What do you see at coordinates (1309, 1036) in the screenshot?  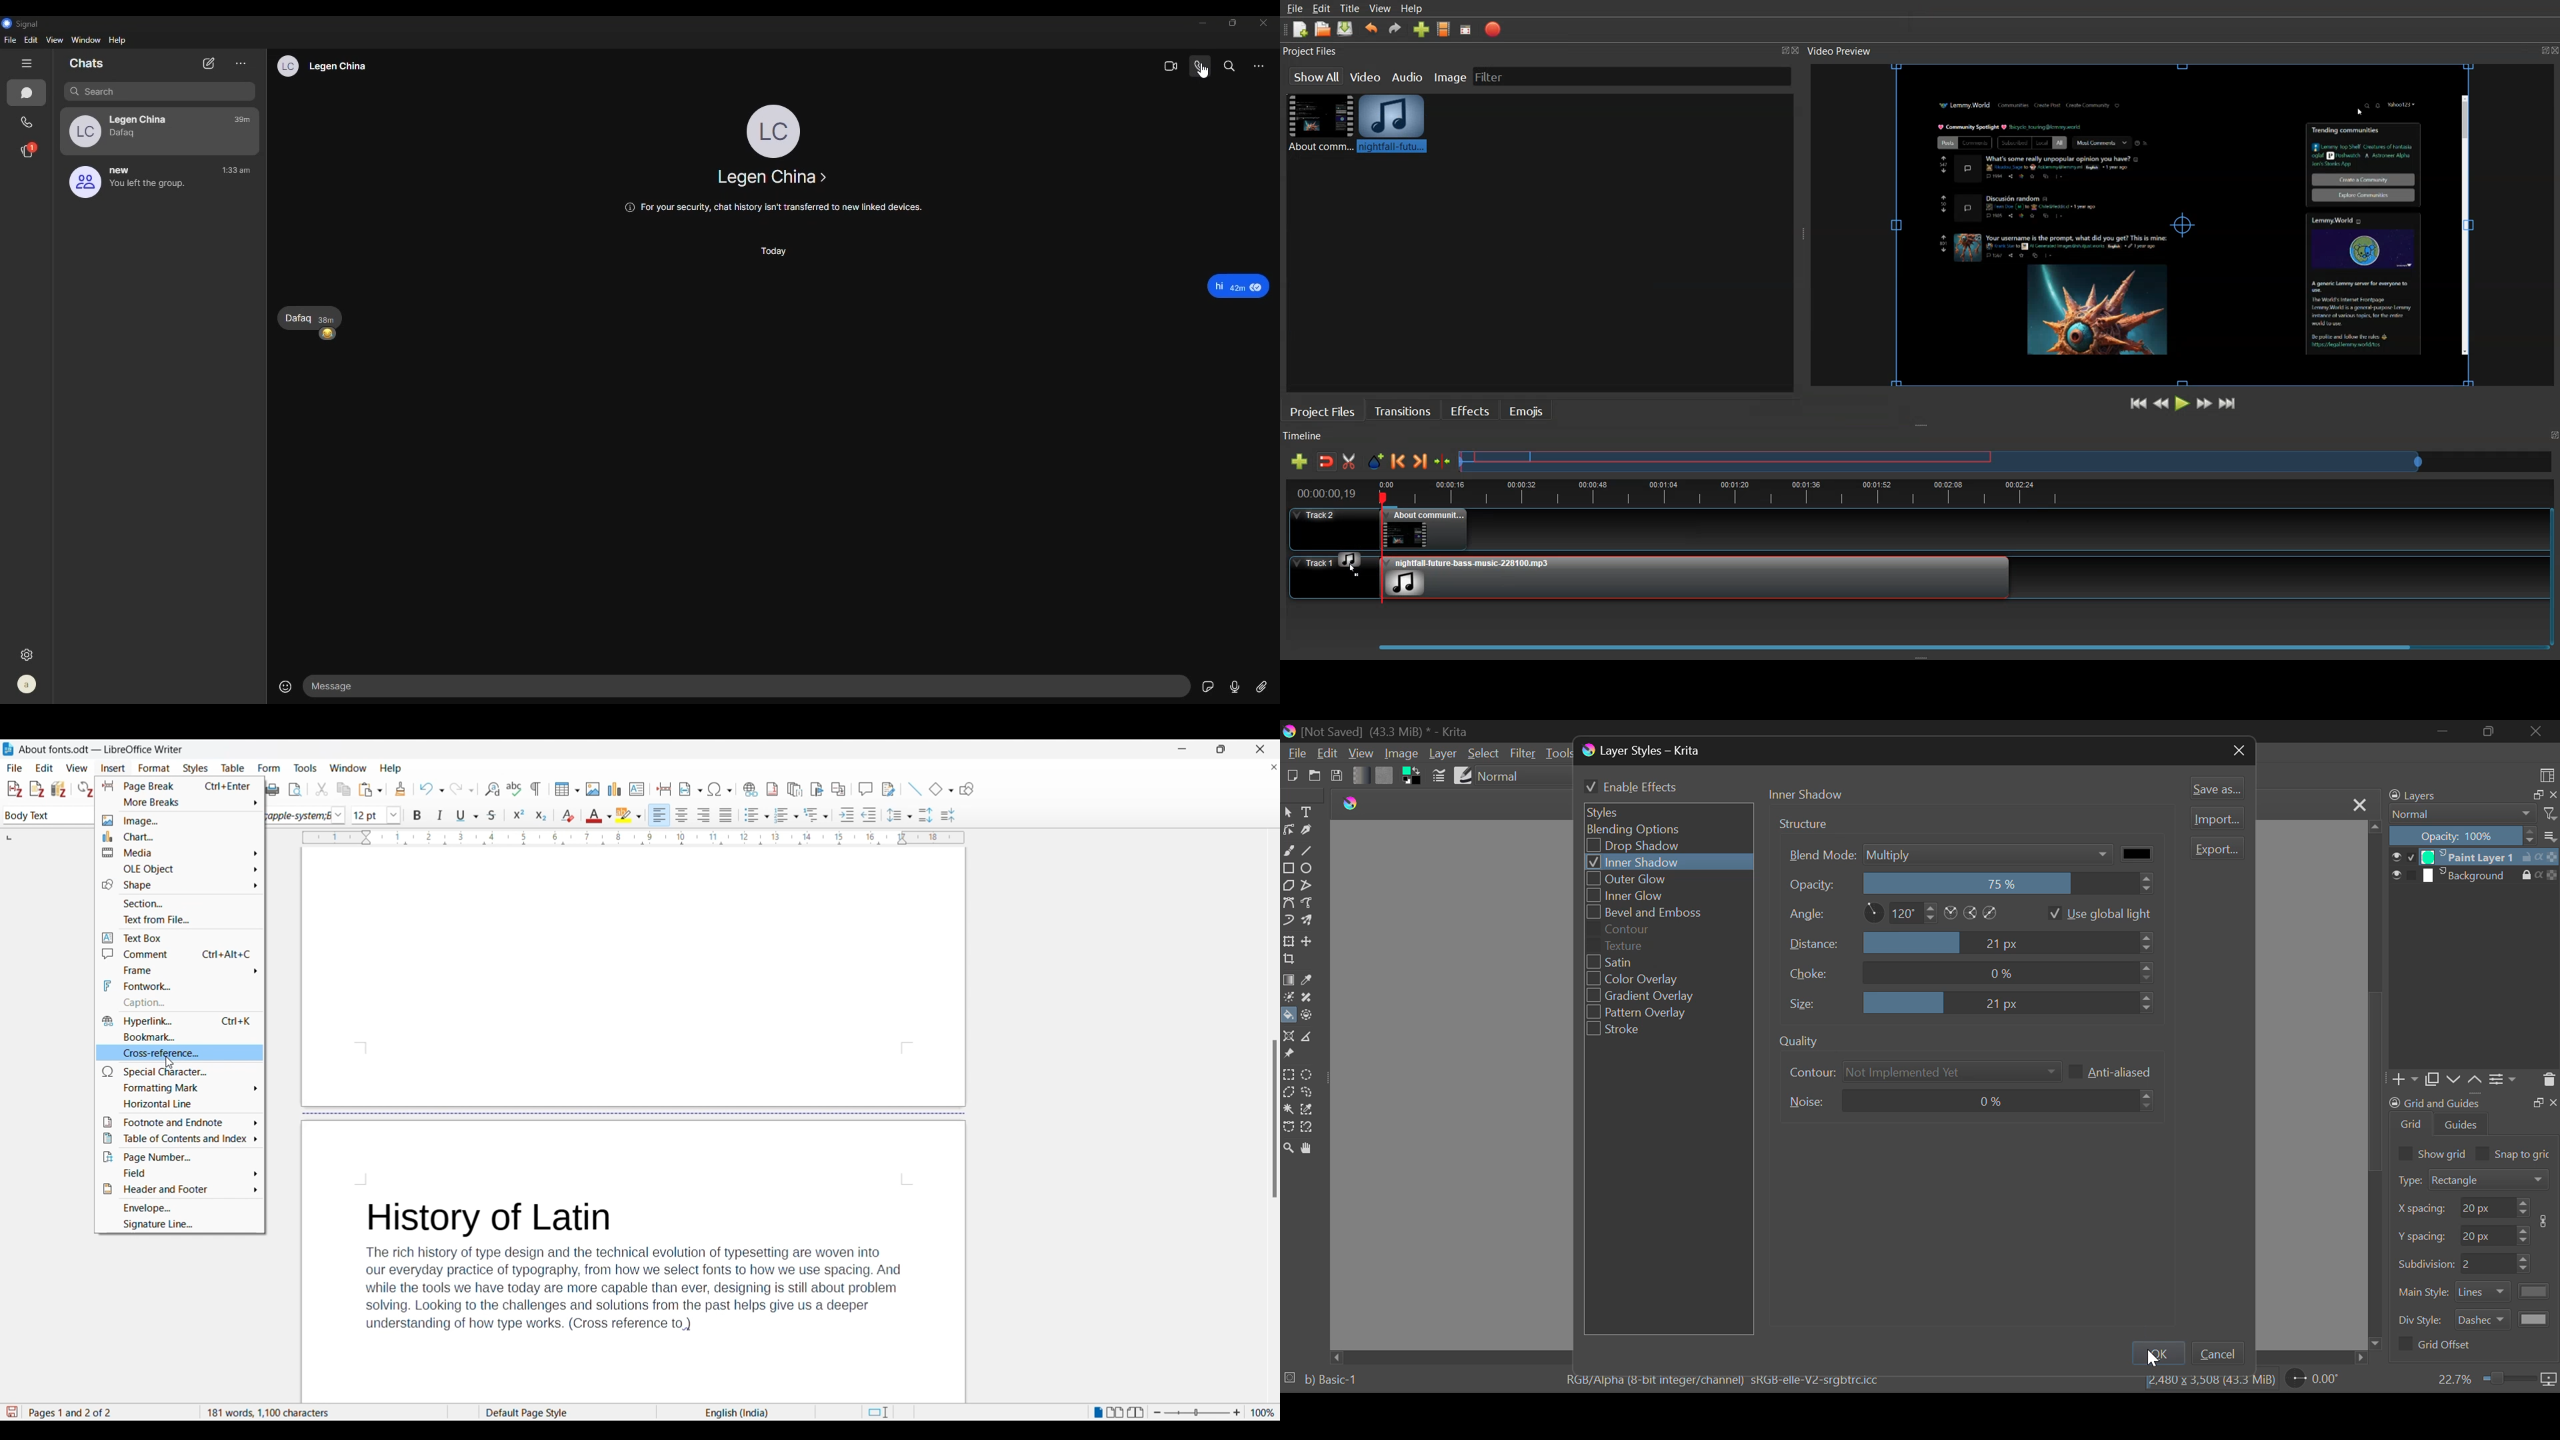 I see `Measurements` at bounding box center [1309, 1036].